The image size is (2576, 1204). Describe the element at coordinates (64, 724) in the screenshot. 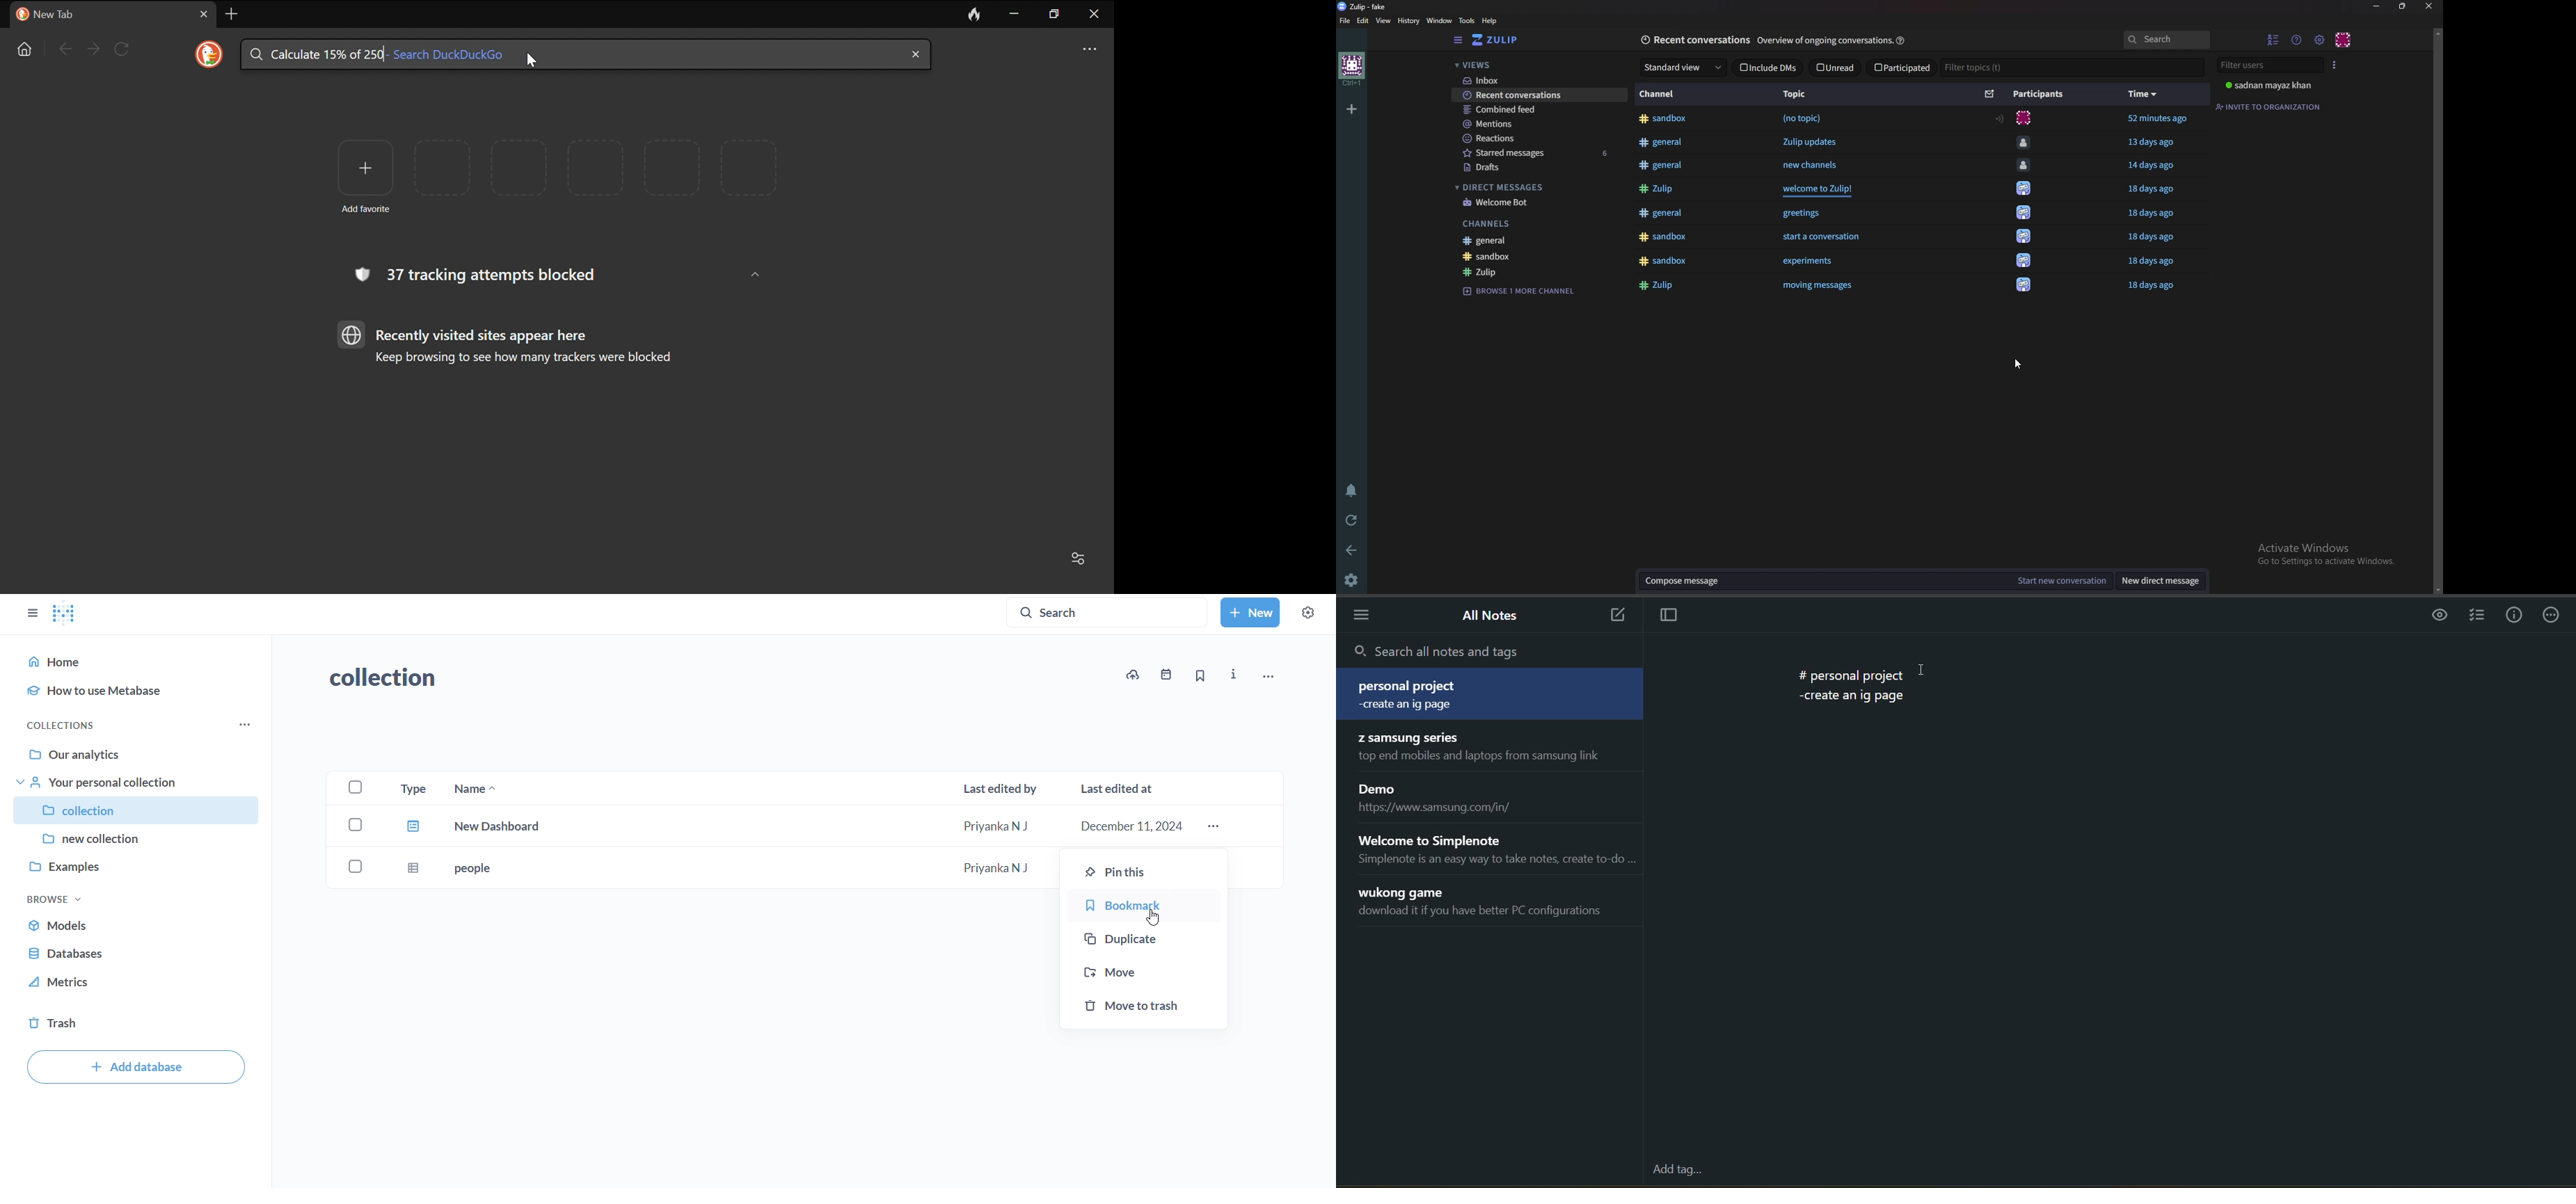

I see `collections` at that location.